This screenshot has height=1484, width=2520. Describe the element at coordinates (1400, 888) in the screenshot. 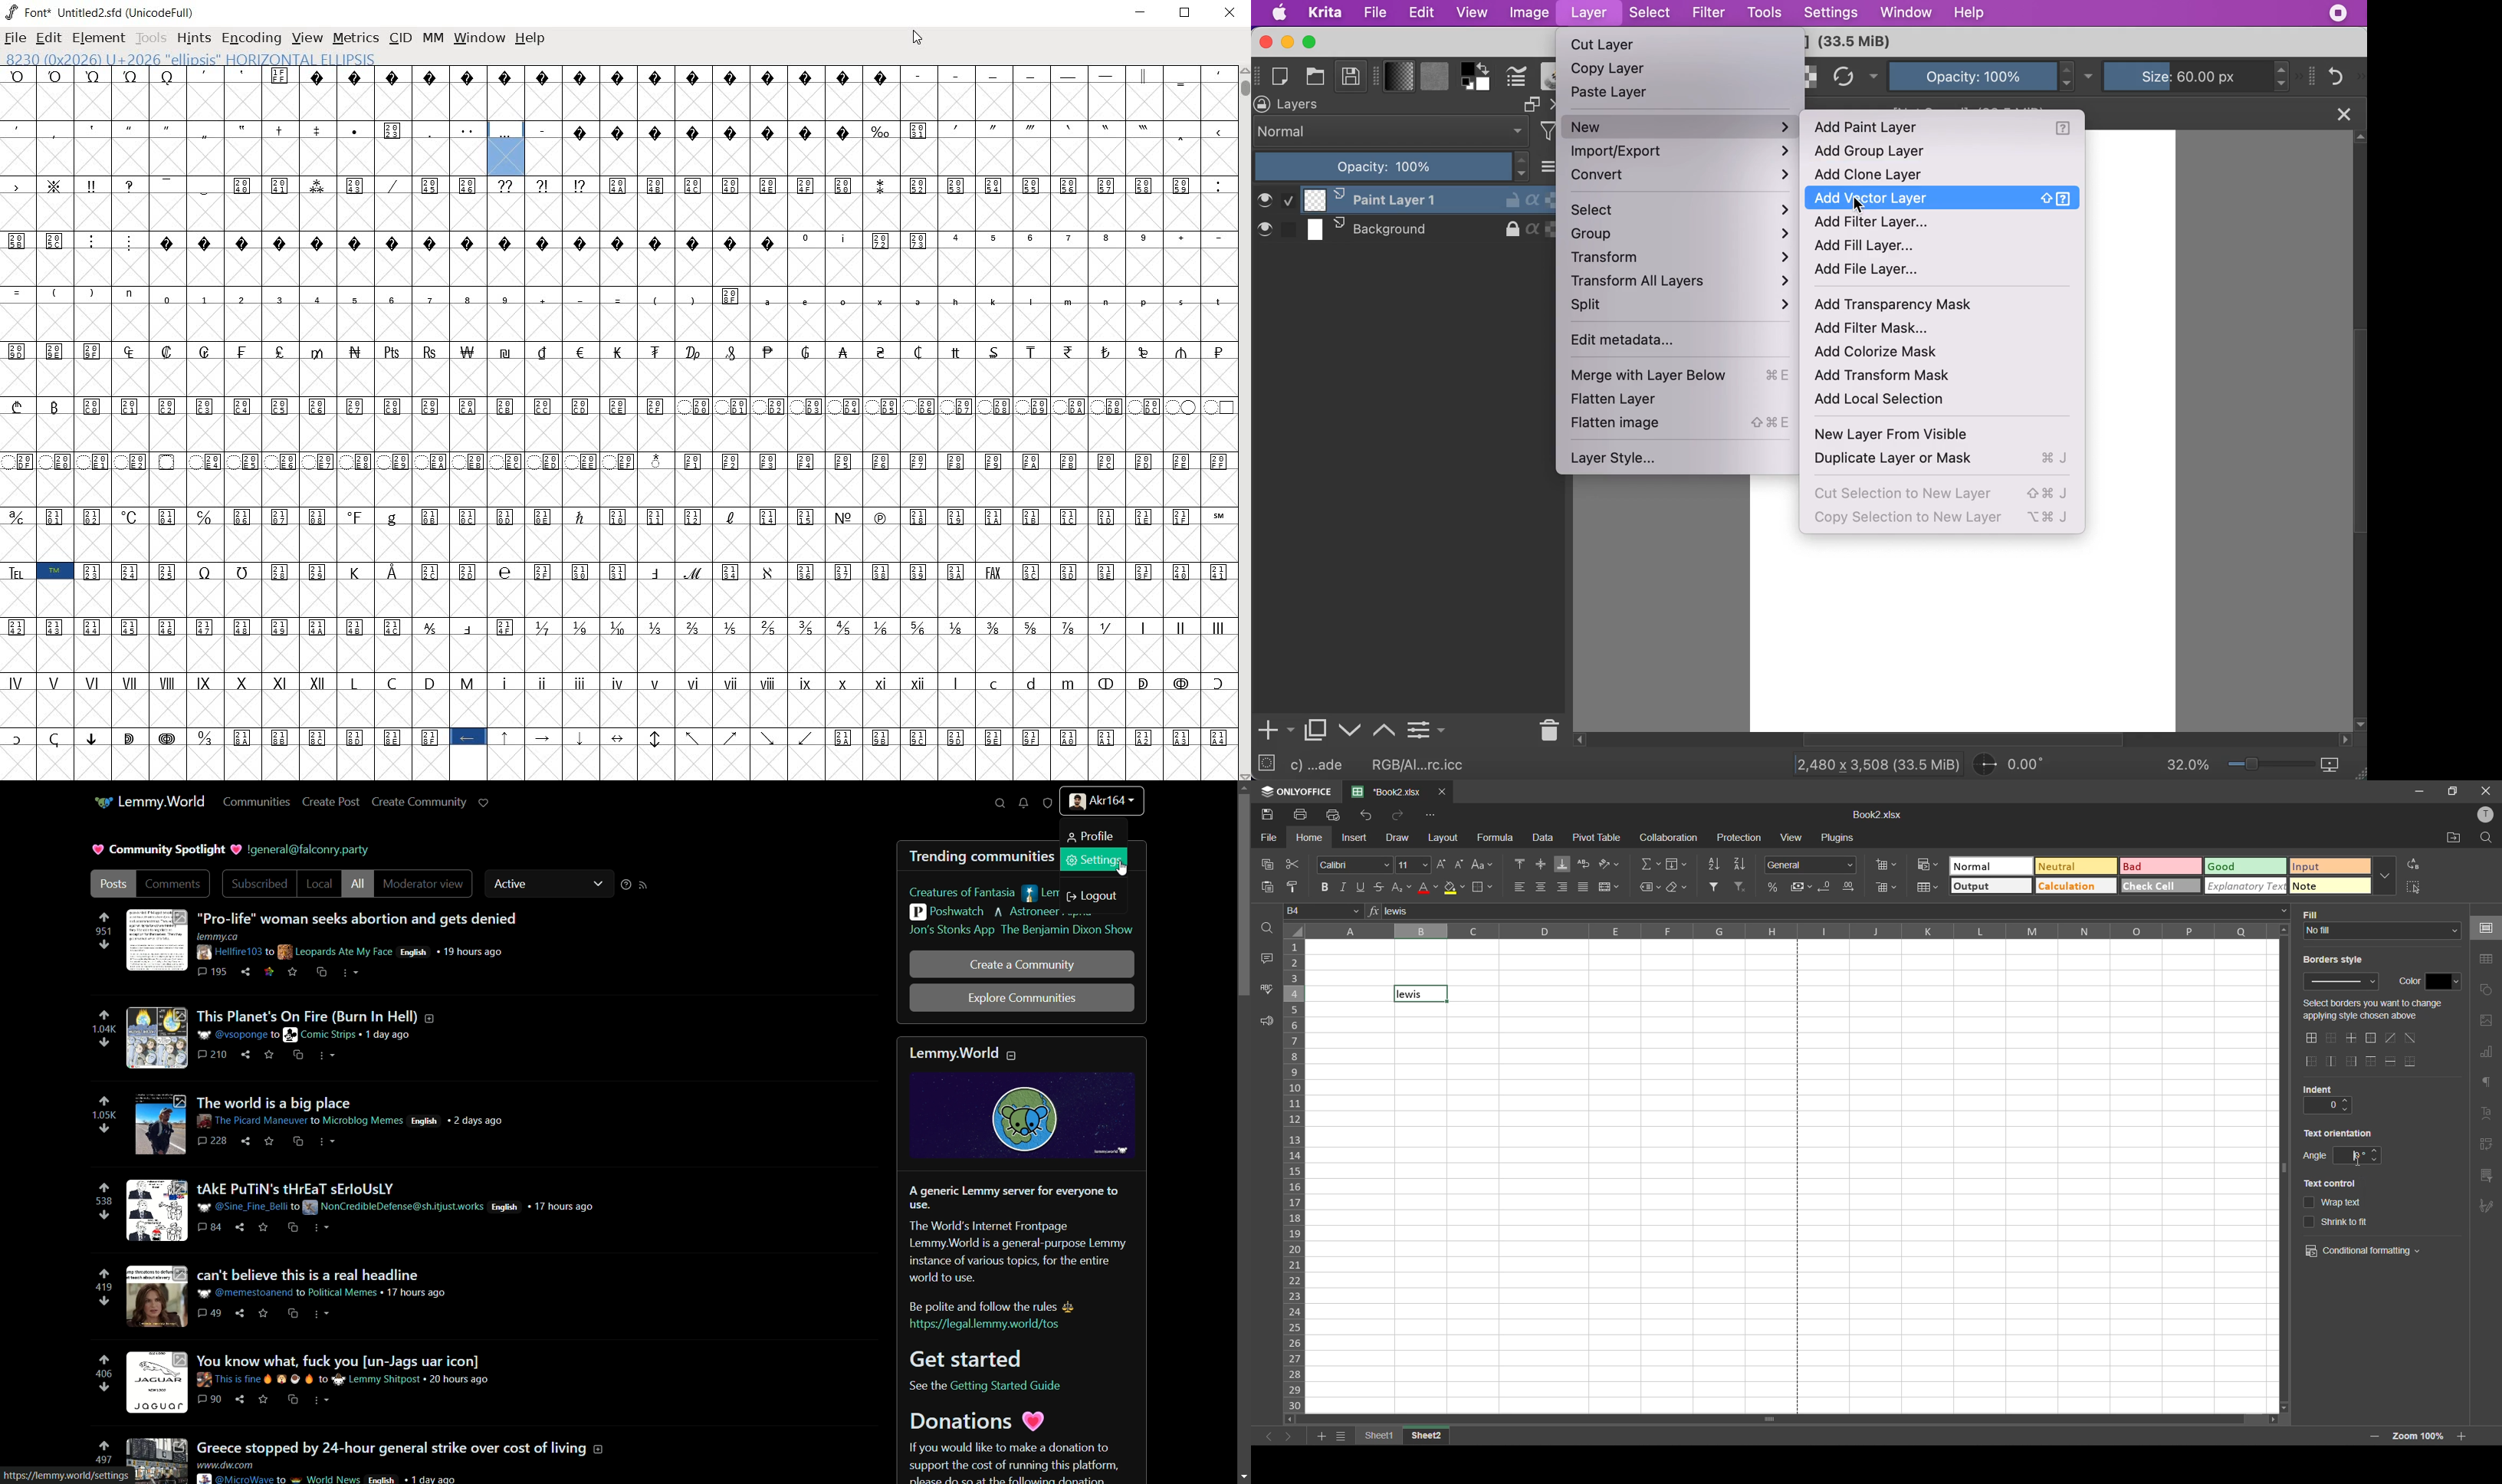

I see `sub/superscript` at that location.